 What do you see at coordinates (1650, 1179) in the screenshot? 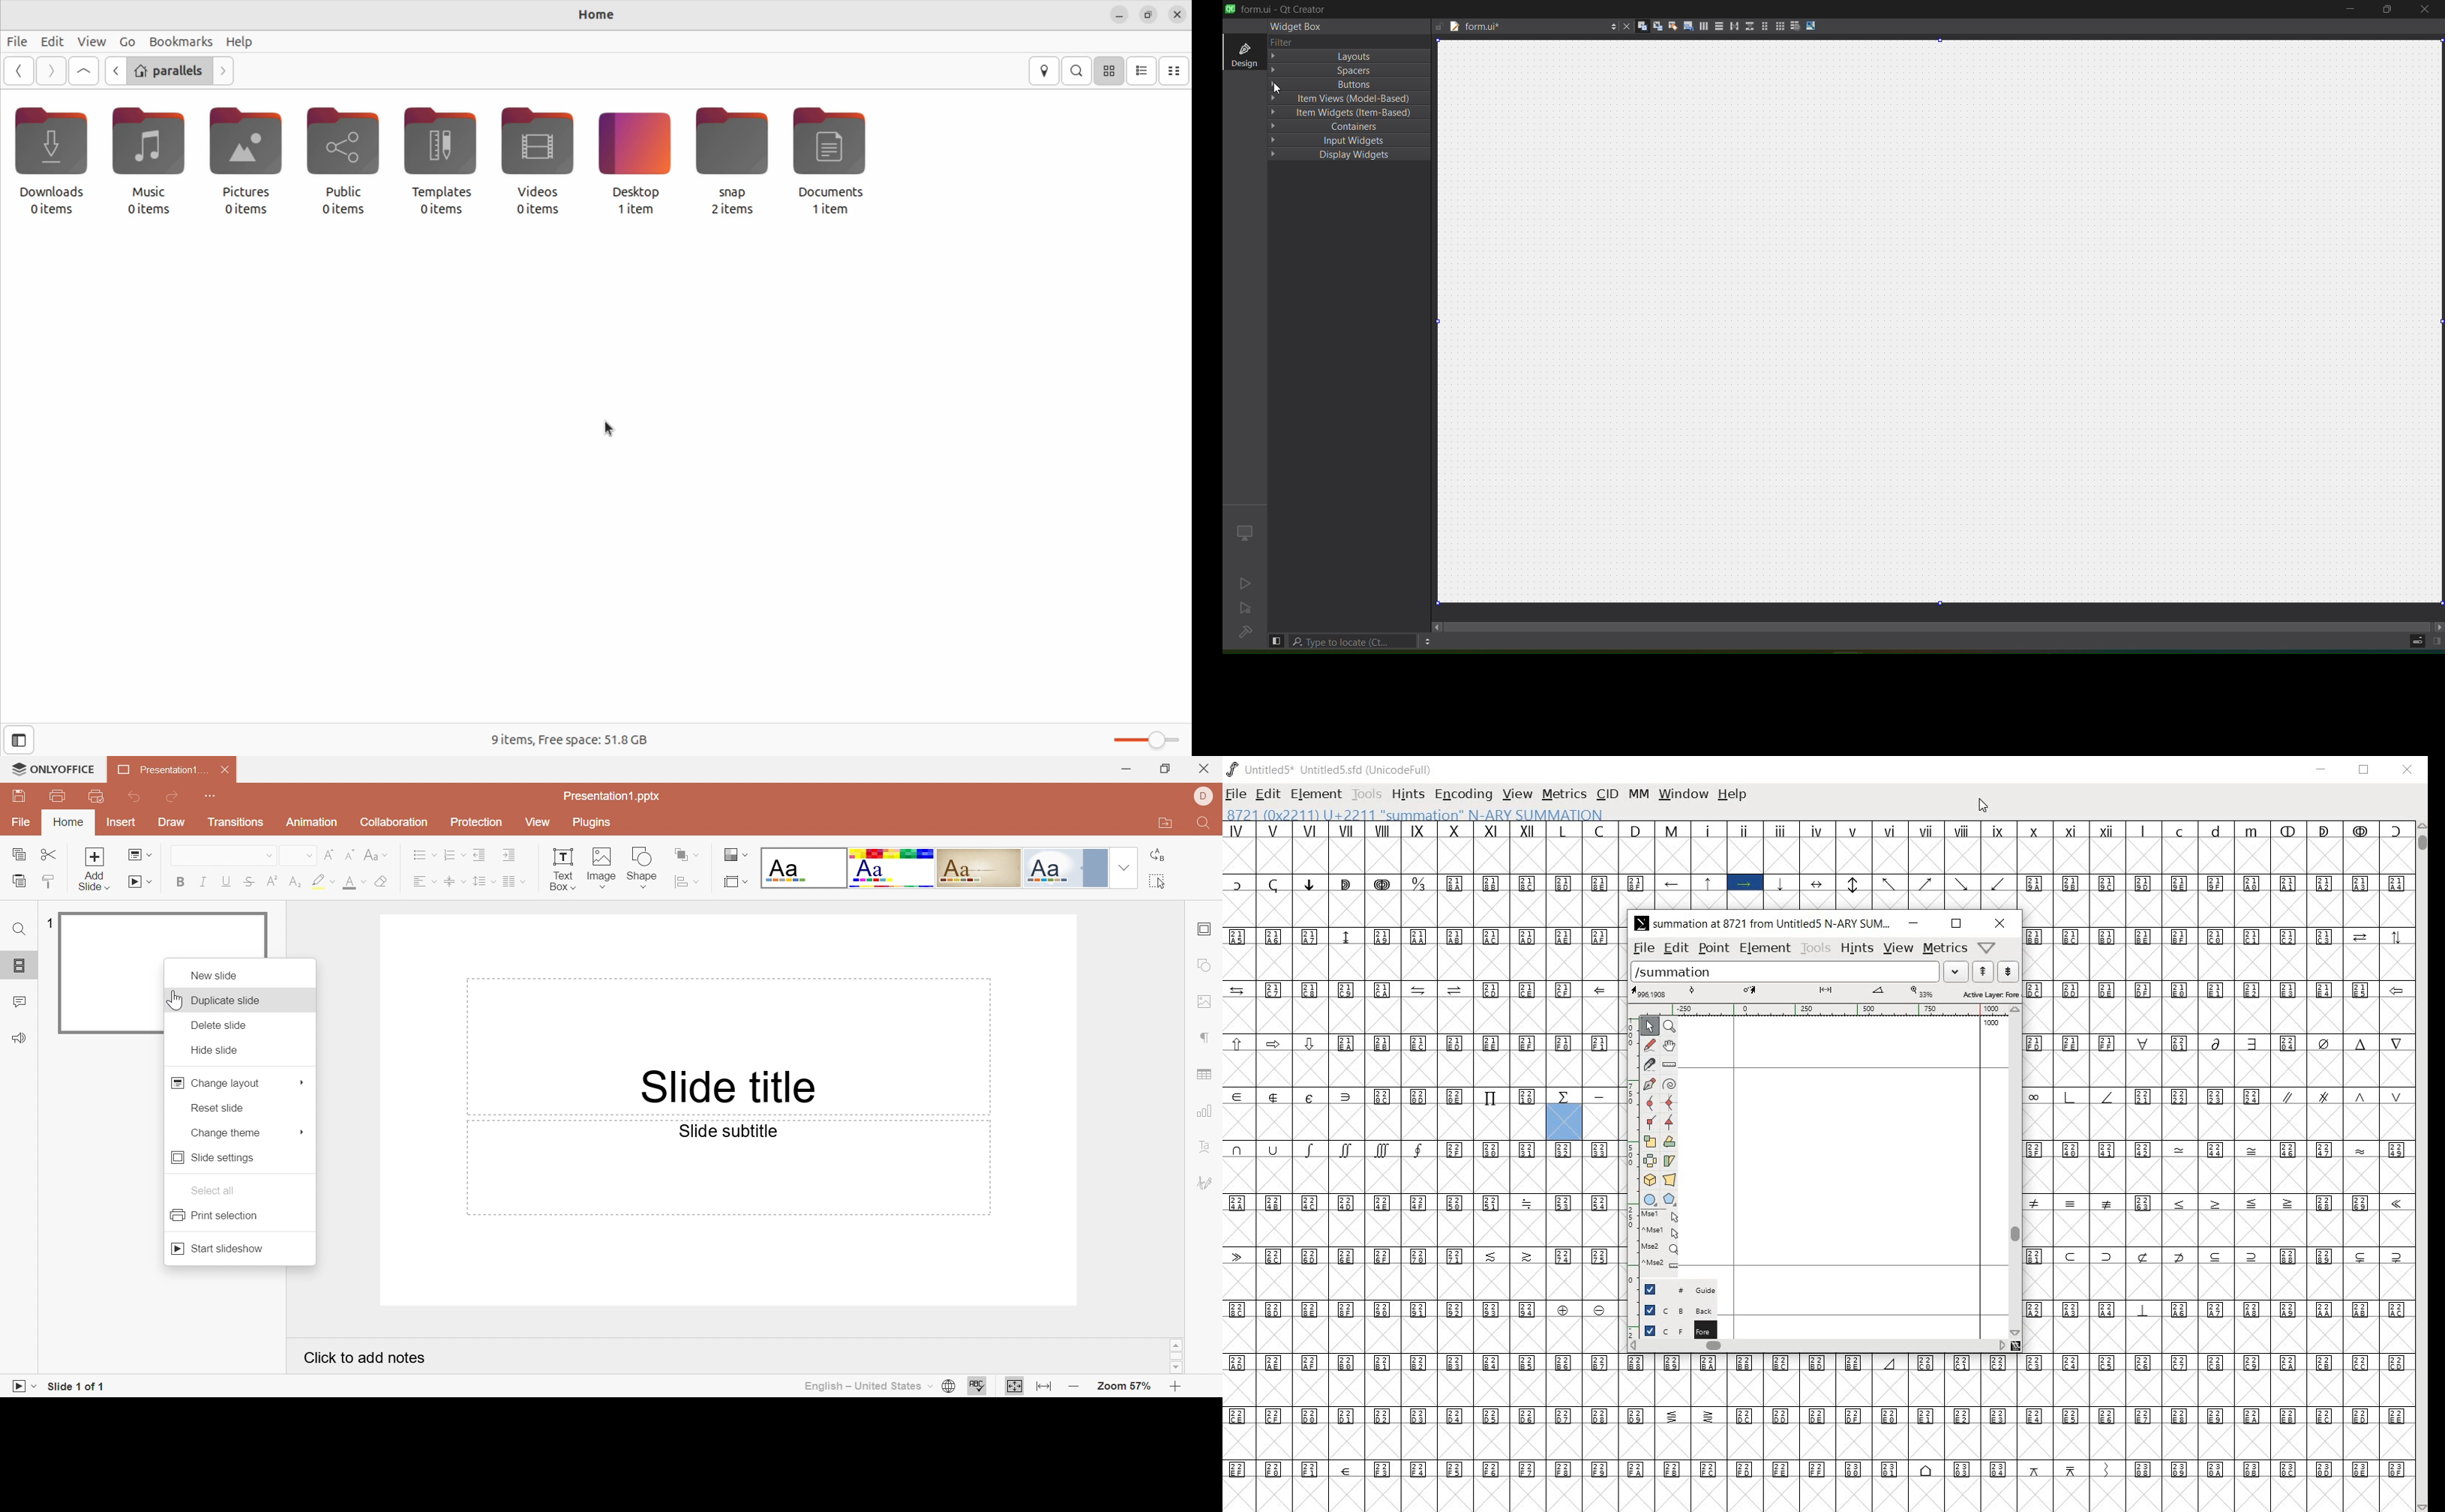
I see `rotate the selection in 3D and project back to plane` at bounding box center [1650, 1179].